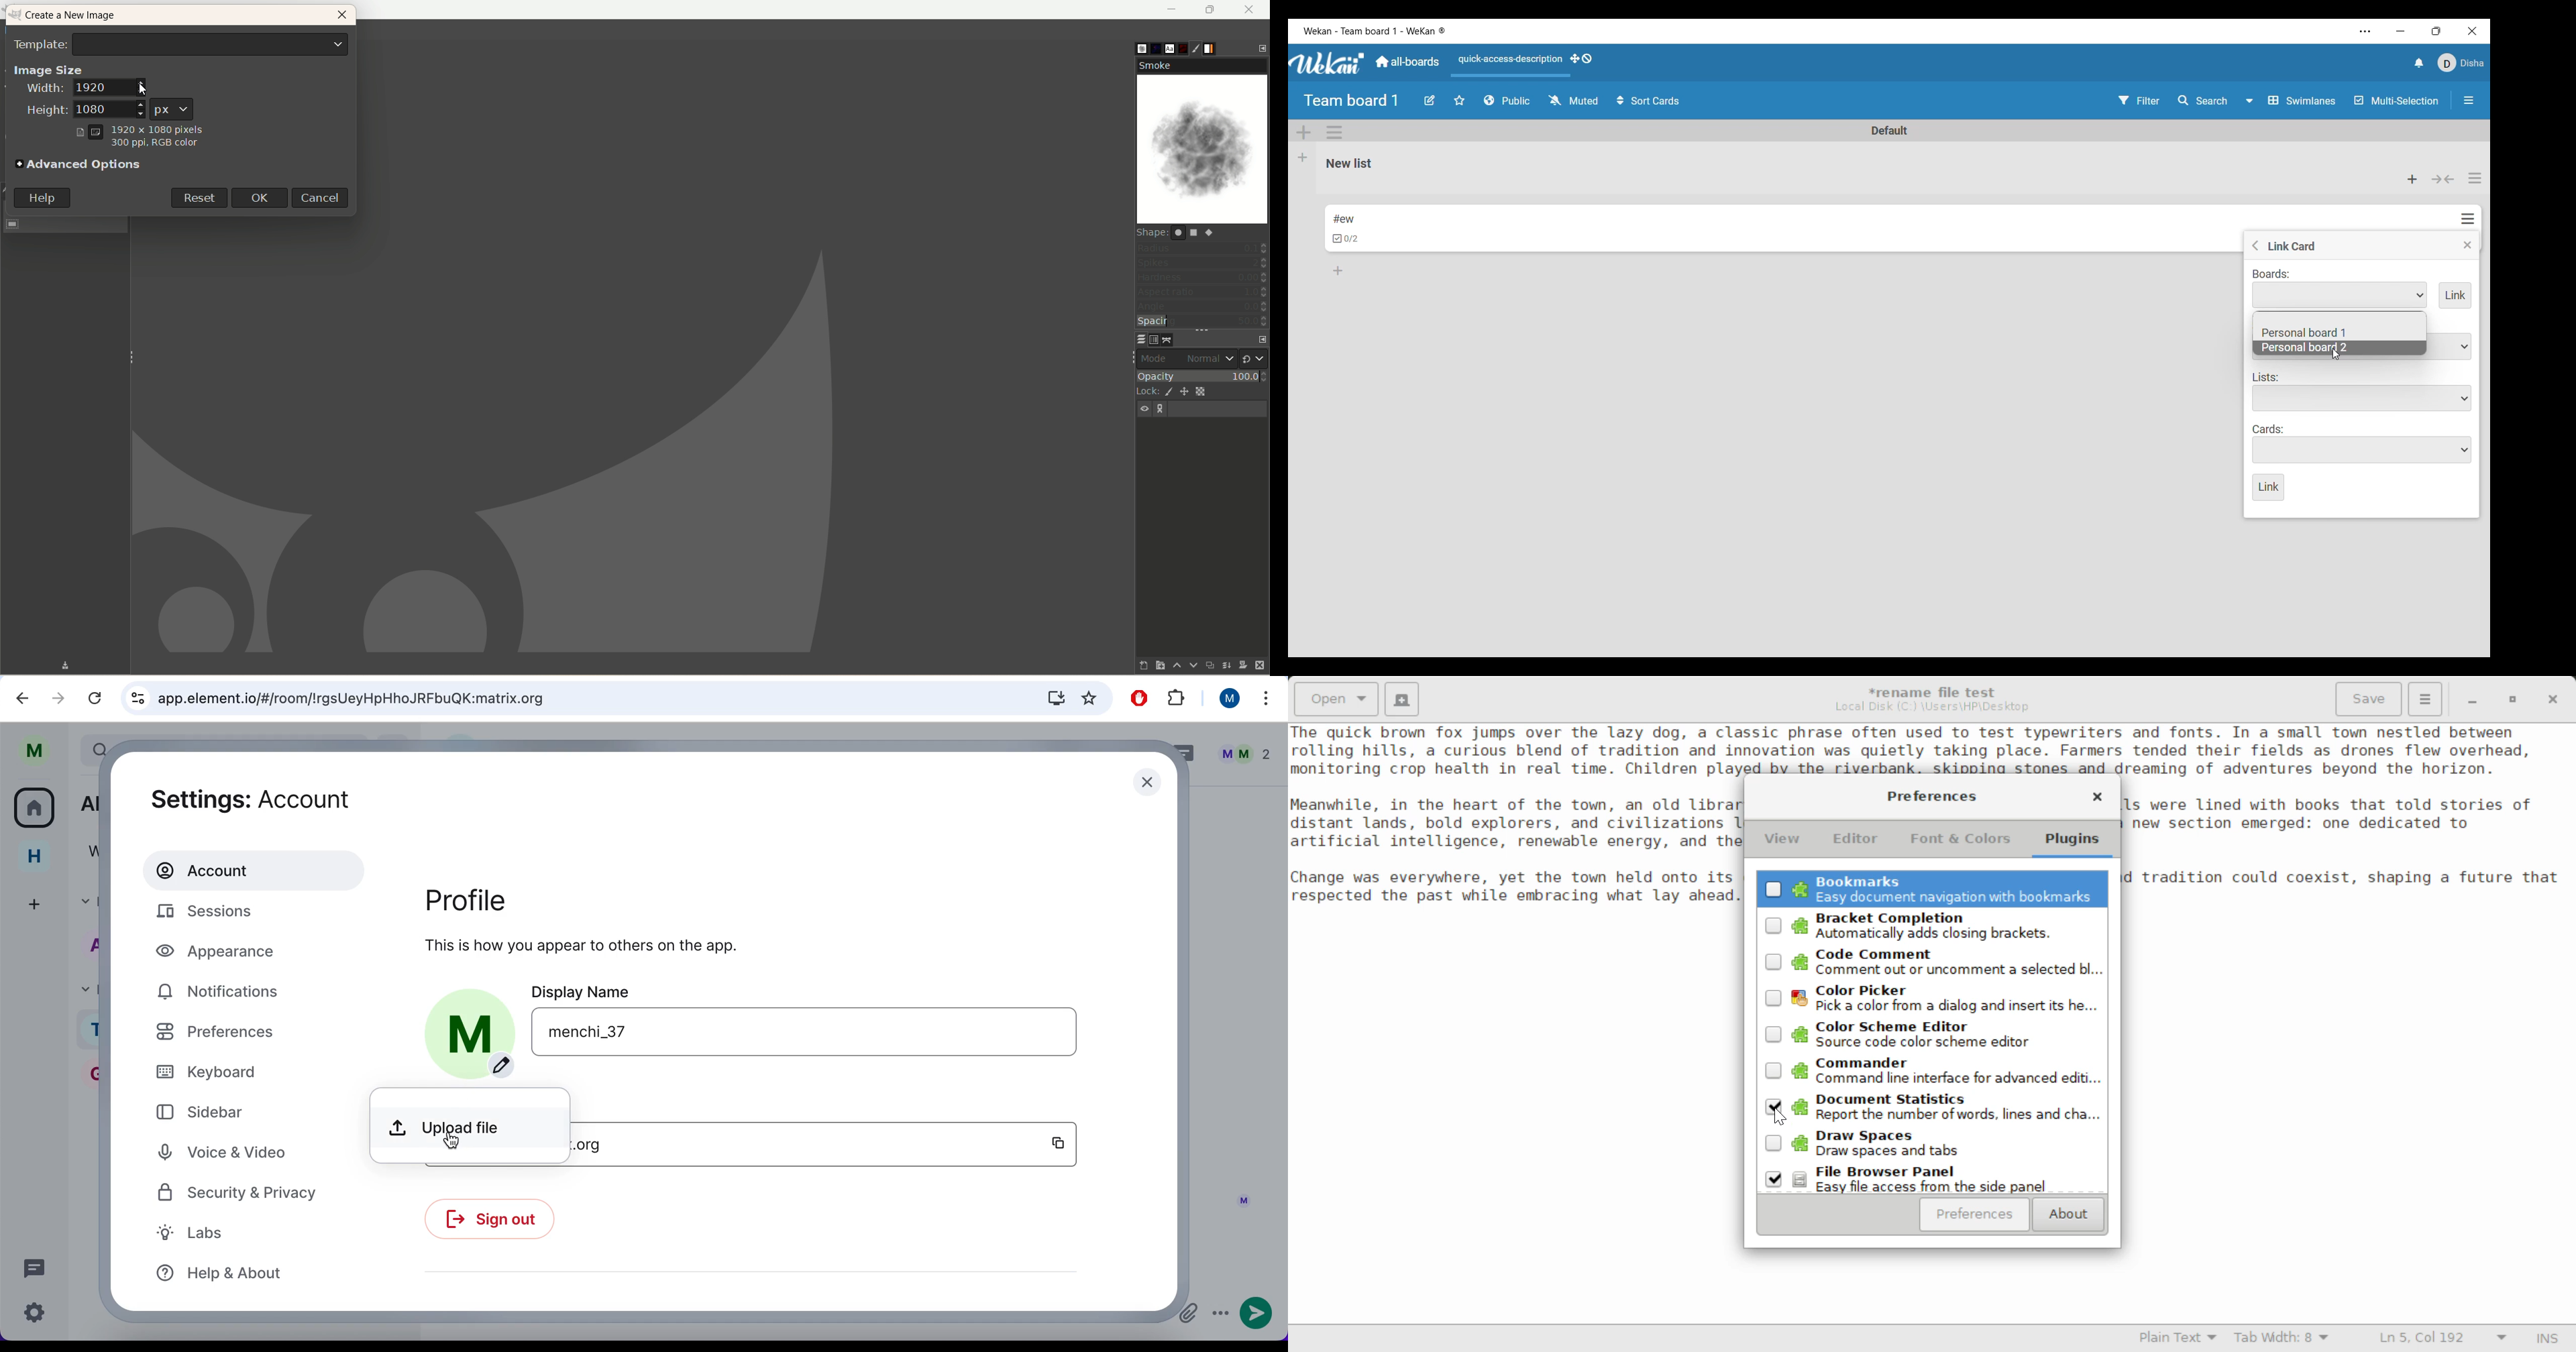 The width and height of the screenshot is (2576, 1372). What do you see at coordinates (465, 1128) in the screenshot?
I see `upload file` at bounding box center [465, 1128].